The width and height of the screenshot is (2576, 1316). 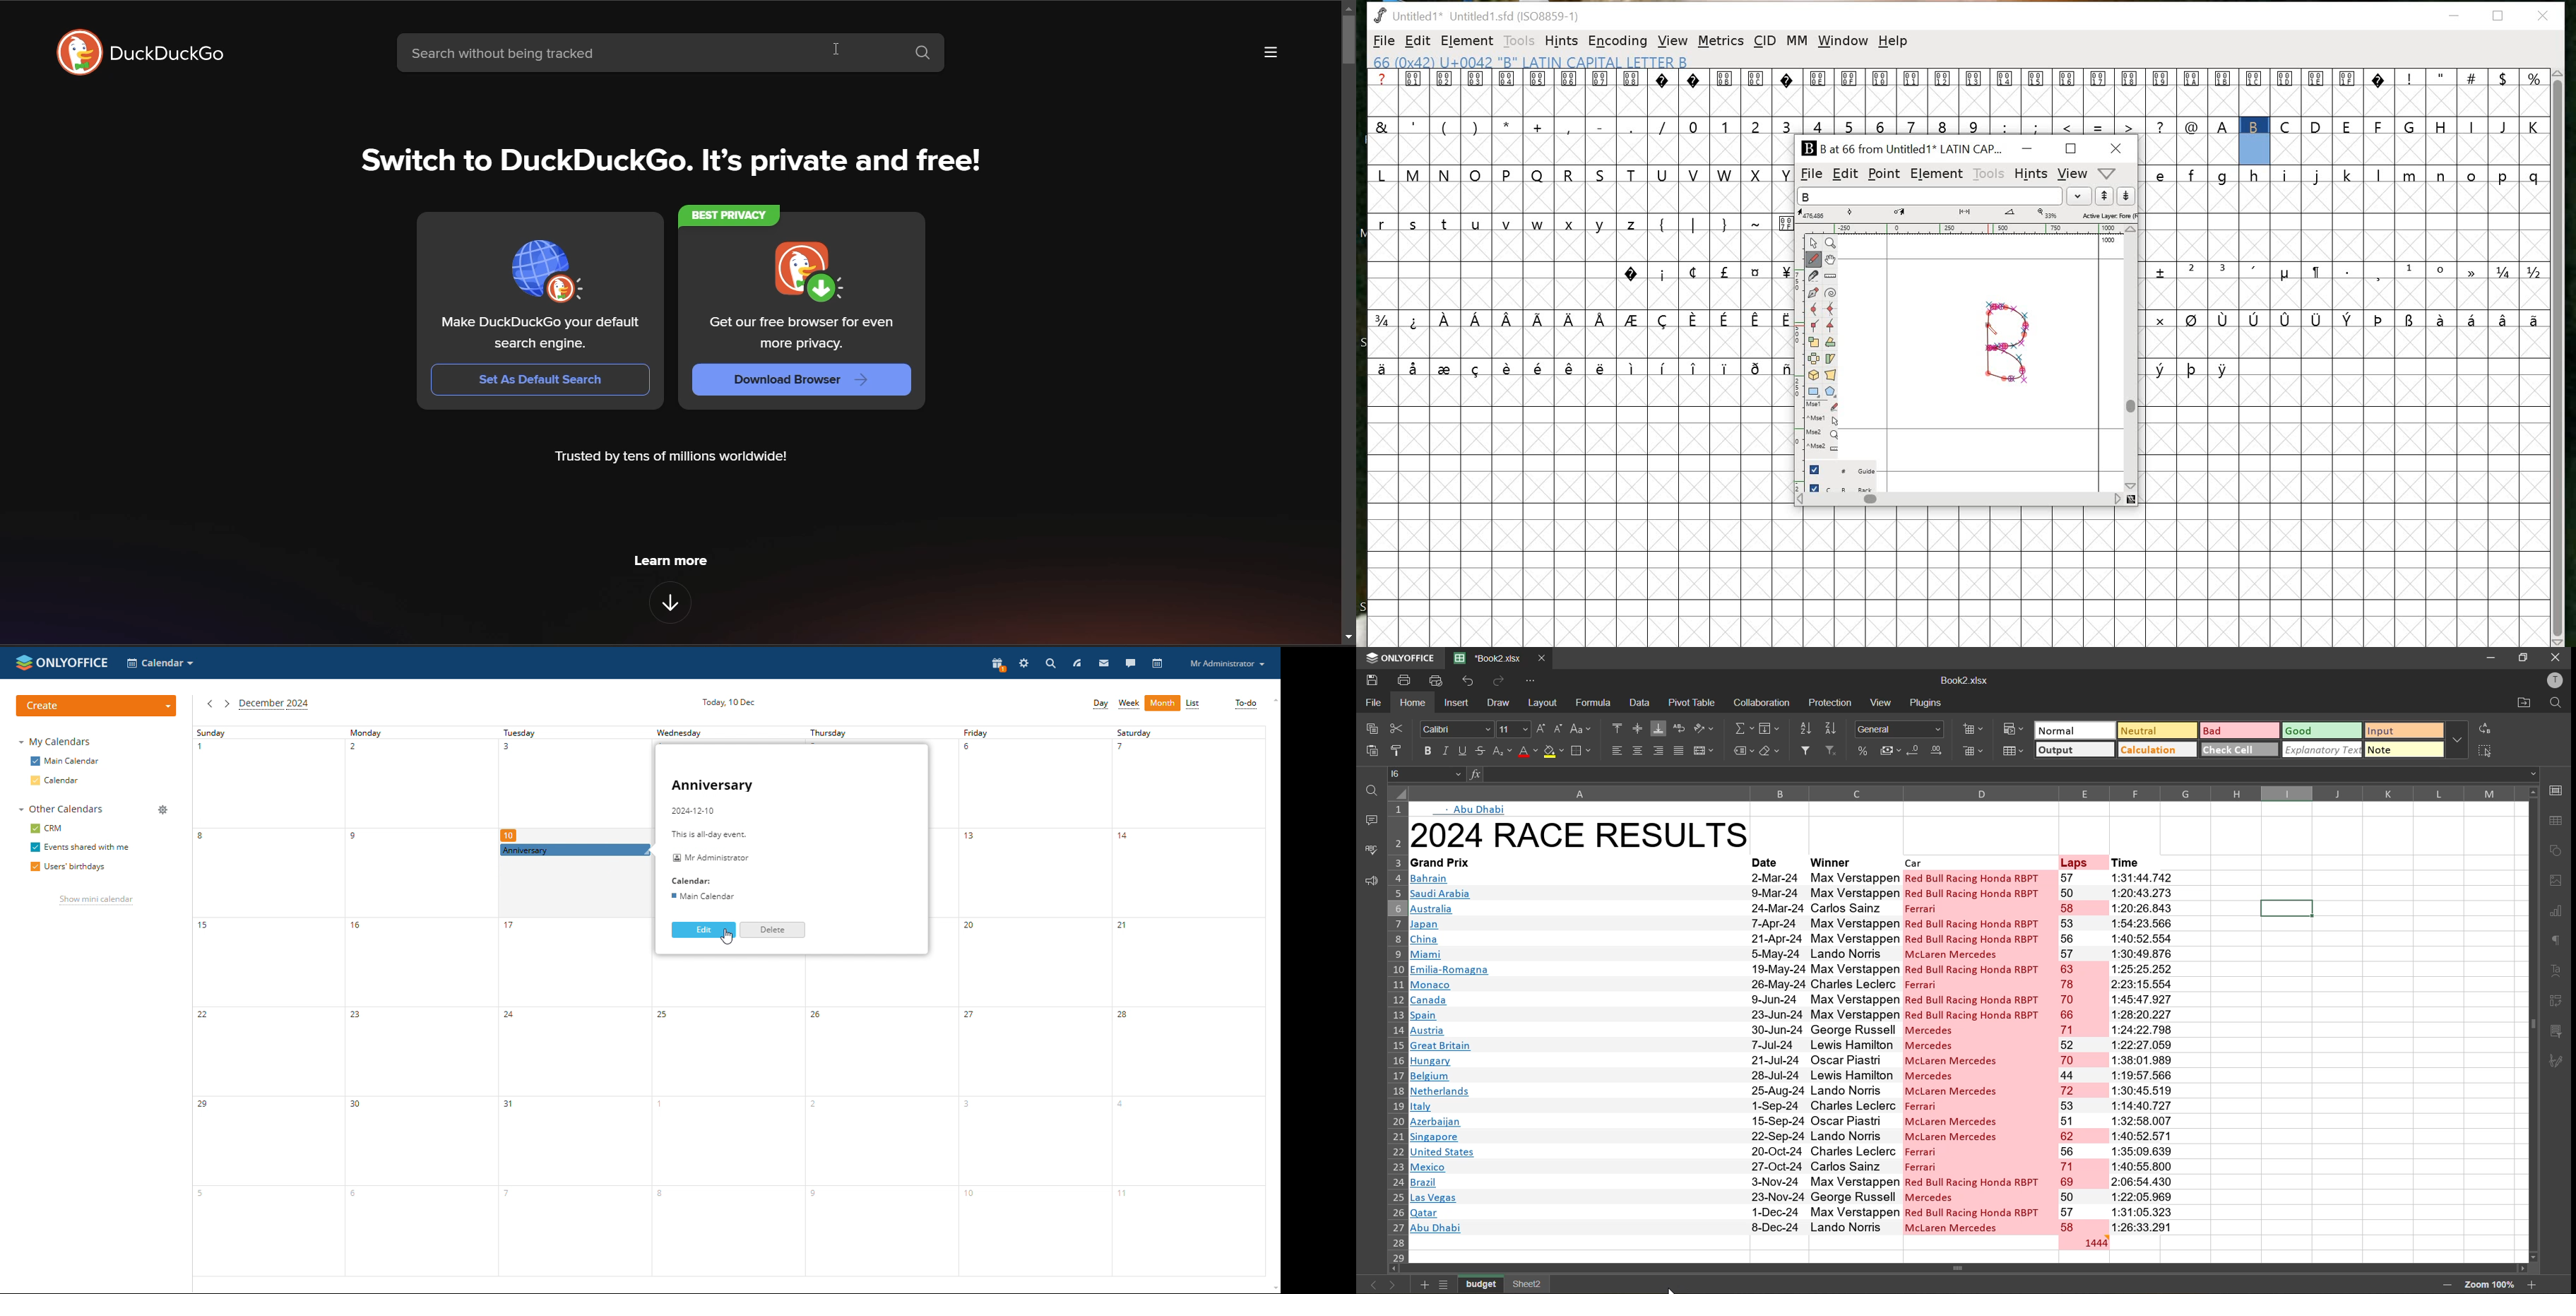 What do you see at coordinates (2489, 1285) in the screenshot?
I see `zoom factor` at bounding box center [2489, 1285].